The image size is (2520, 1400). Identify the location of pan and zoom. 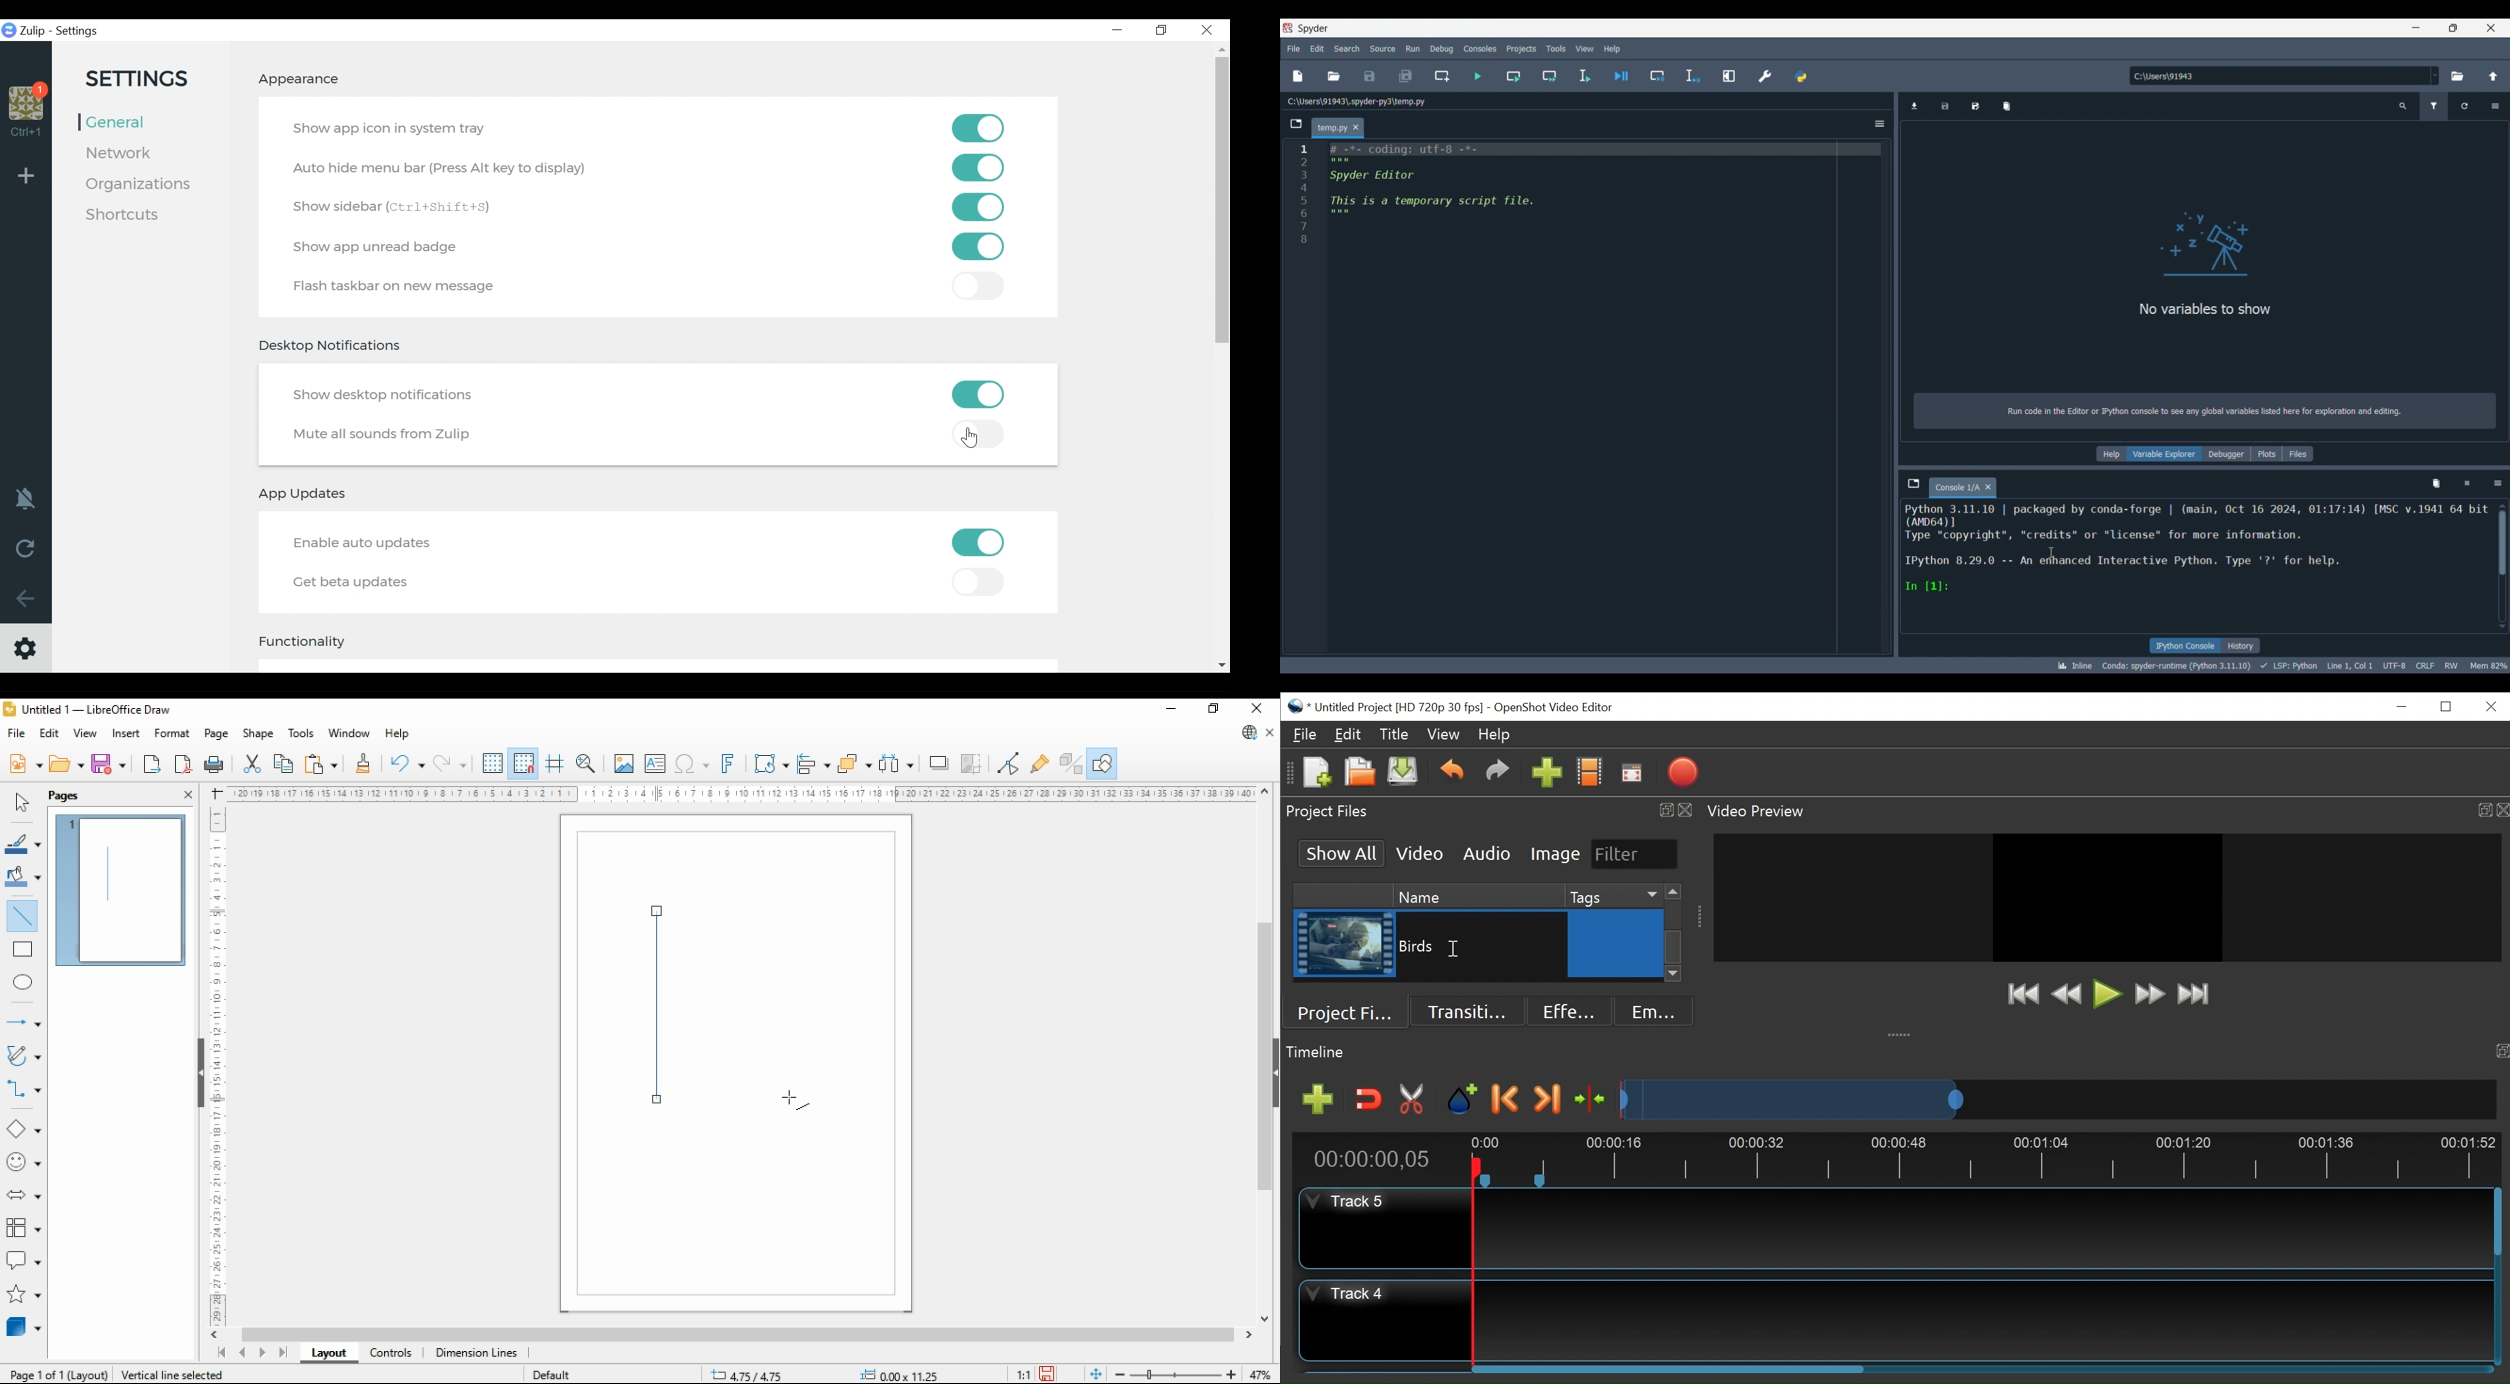
(588, 763).